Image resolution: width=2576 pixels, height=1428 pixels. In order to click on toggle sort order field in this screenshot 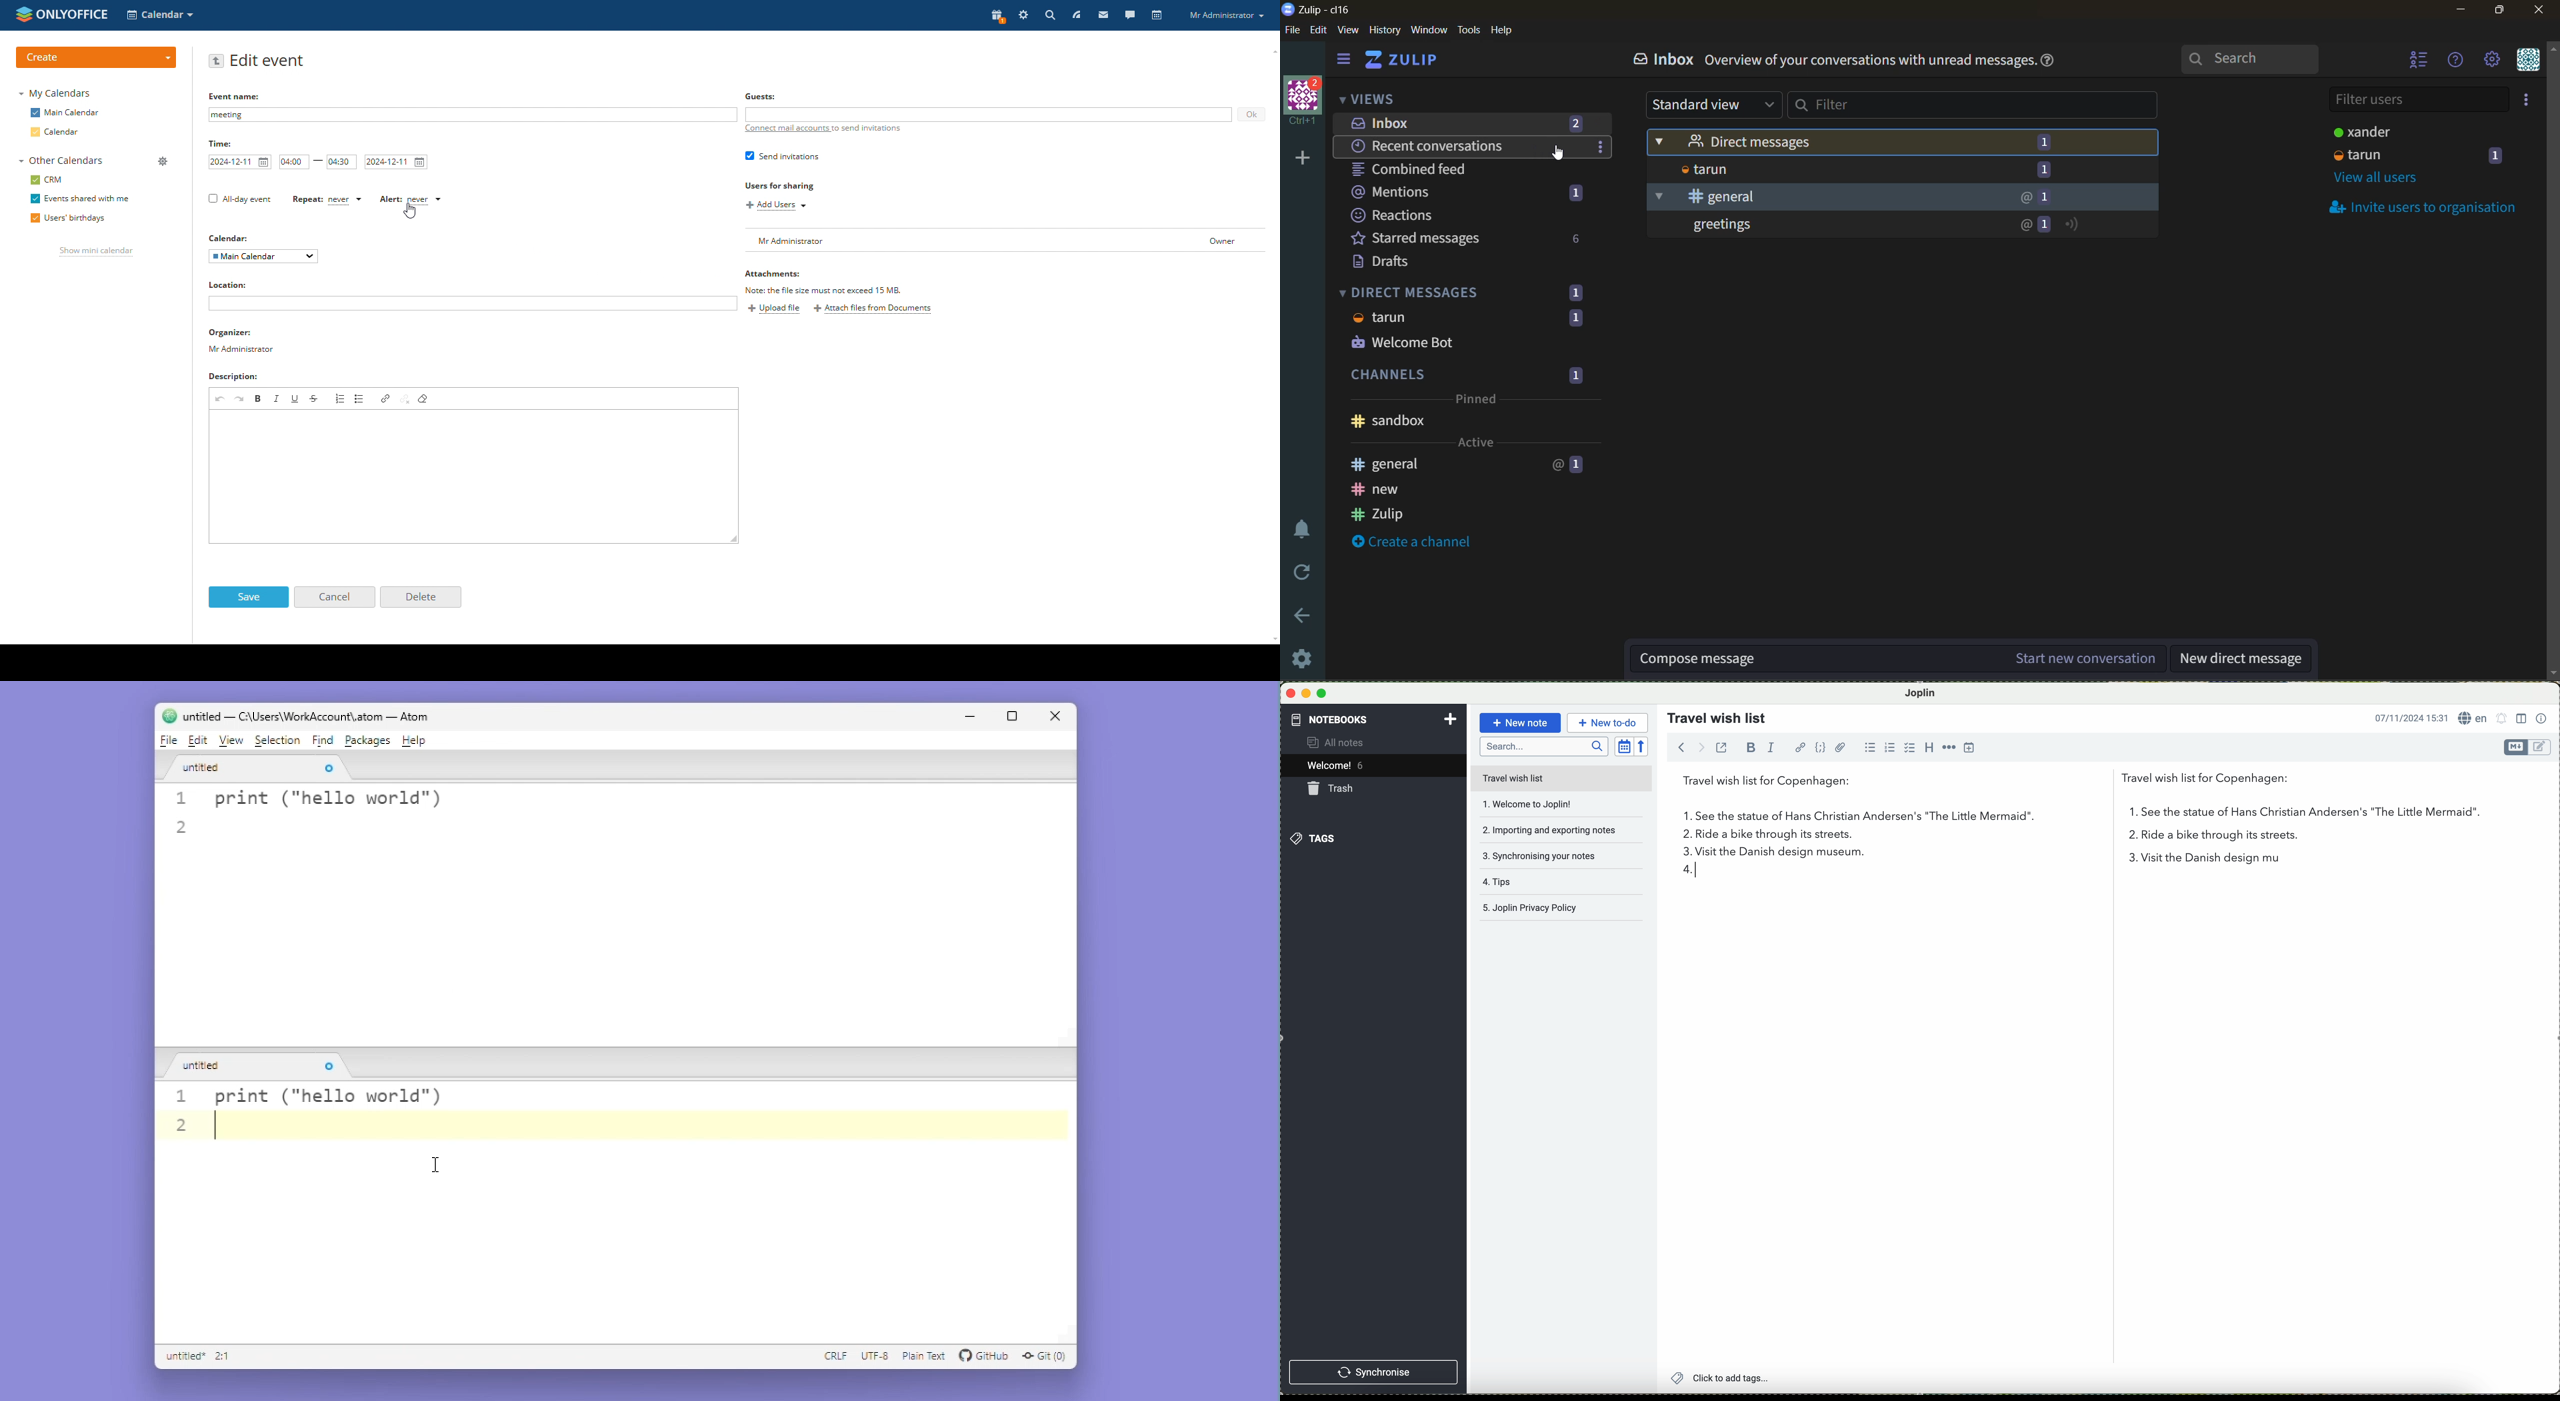, I will do `click(1623, 746)`.